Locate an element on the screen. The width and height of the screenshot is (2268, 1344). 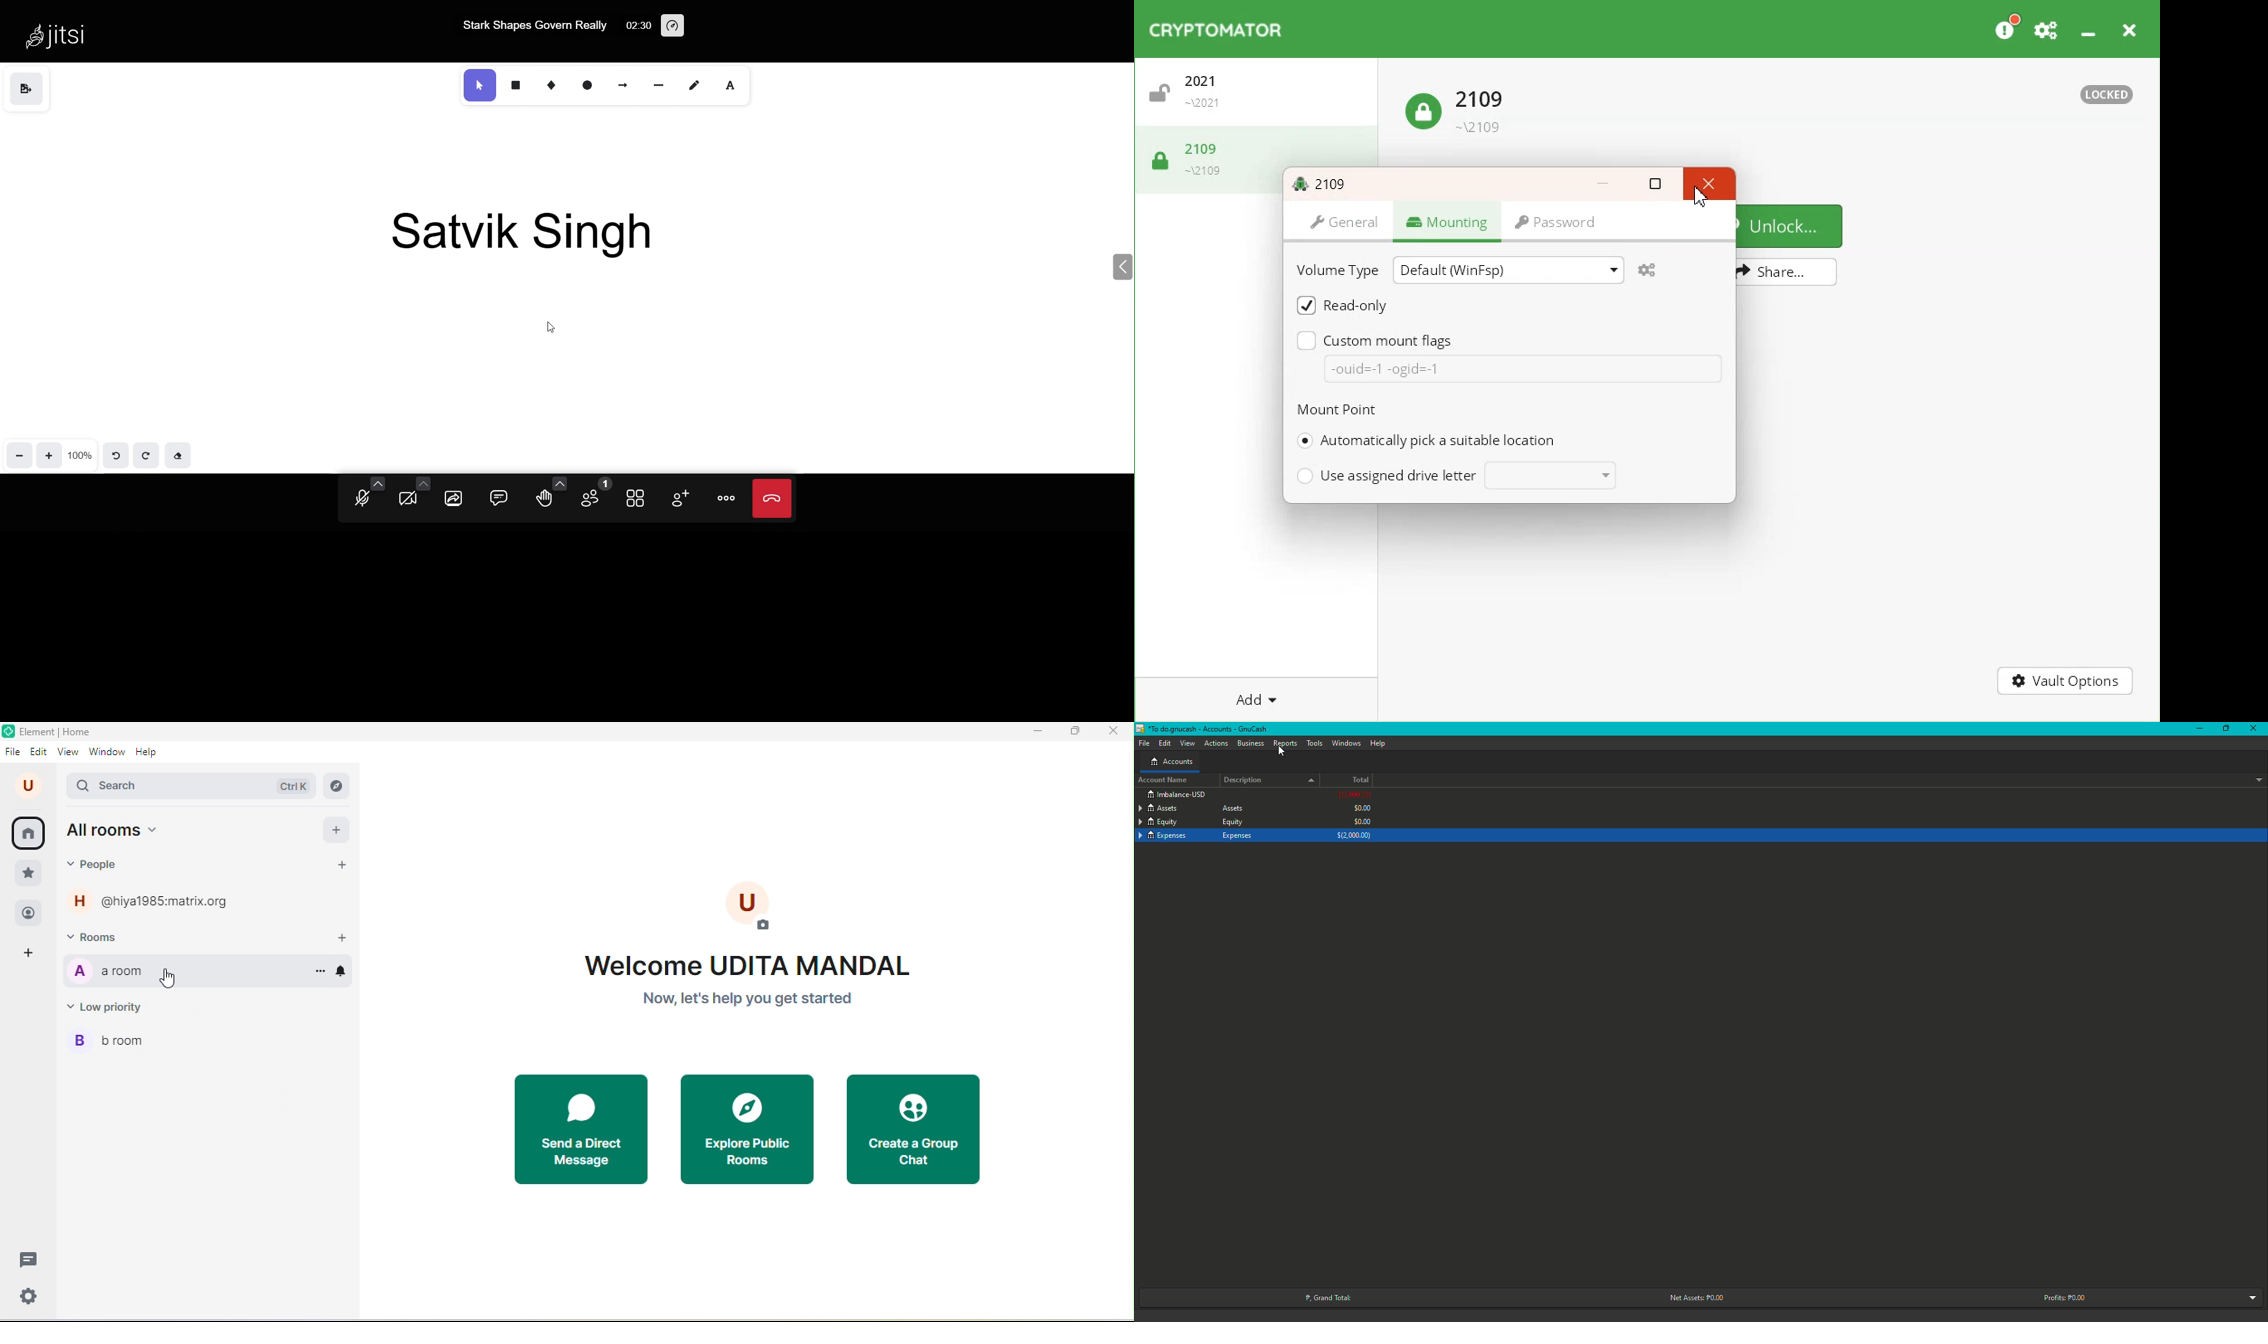
Profits is located at coordinates (2065, 1297).